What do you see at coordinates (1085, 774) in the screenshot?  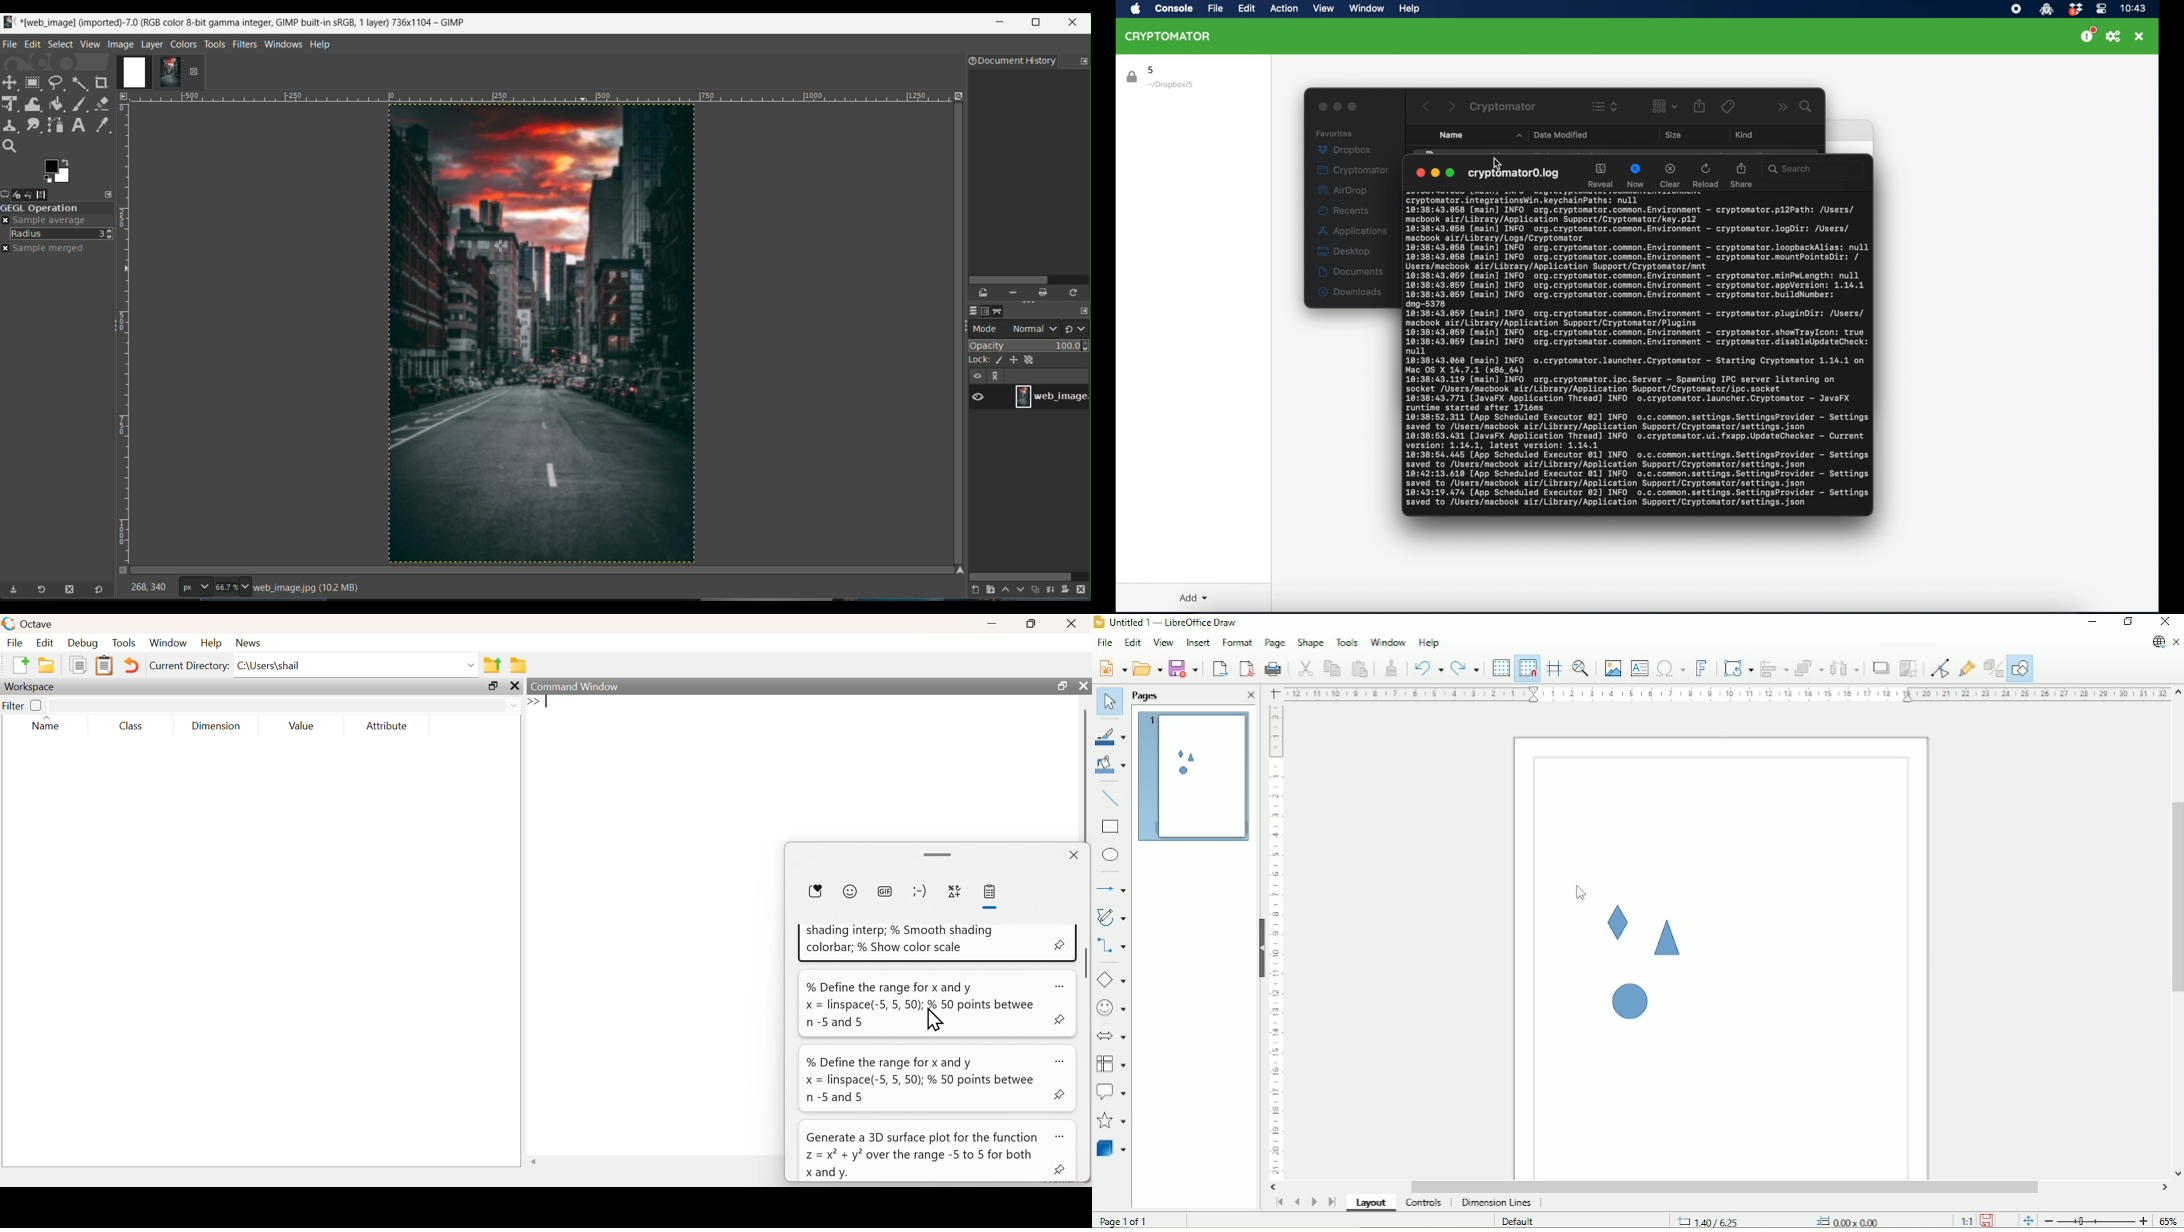 I see `scroll bar` at bounding box center [1085, 774].